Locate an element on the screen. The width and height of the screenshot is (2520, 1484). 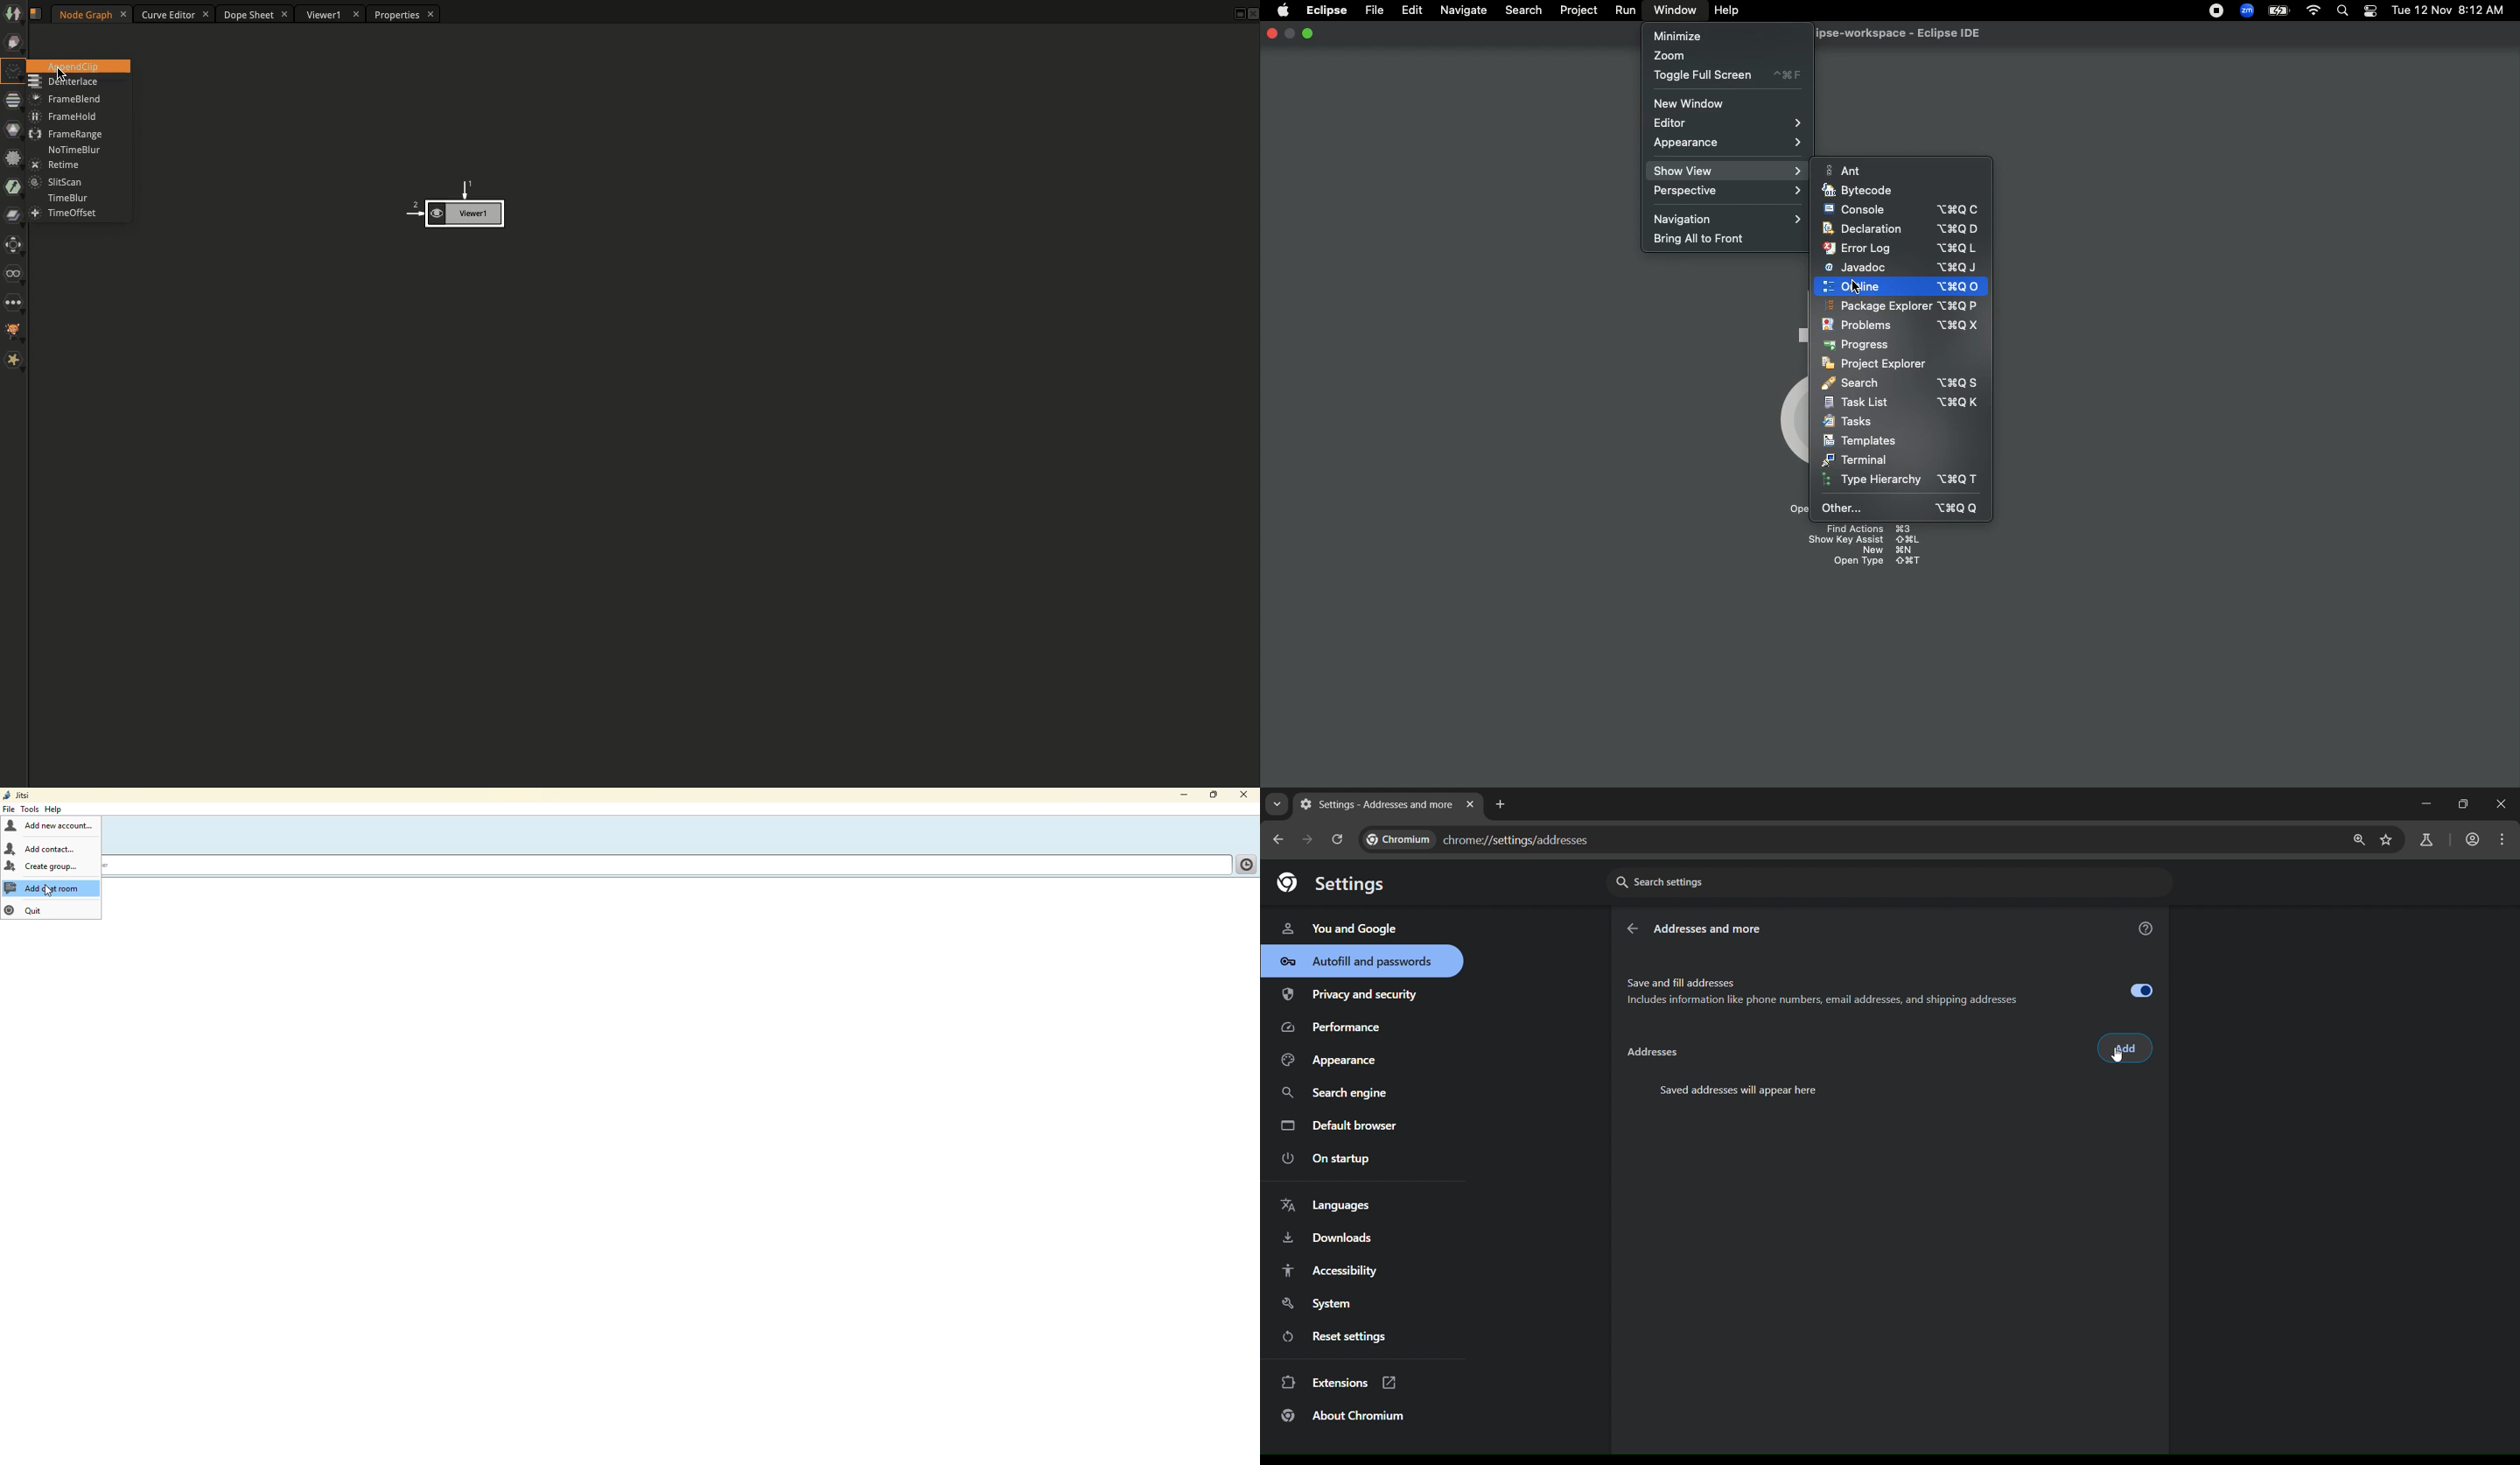
privacy & security is located at coordinates (1350, 997).